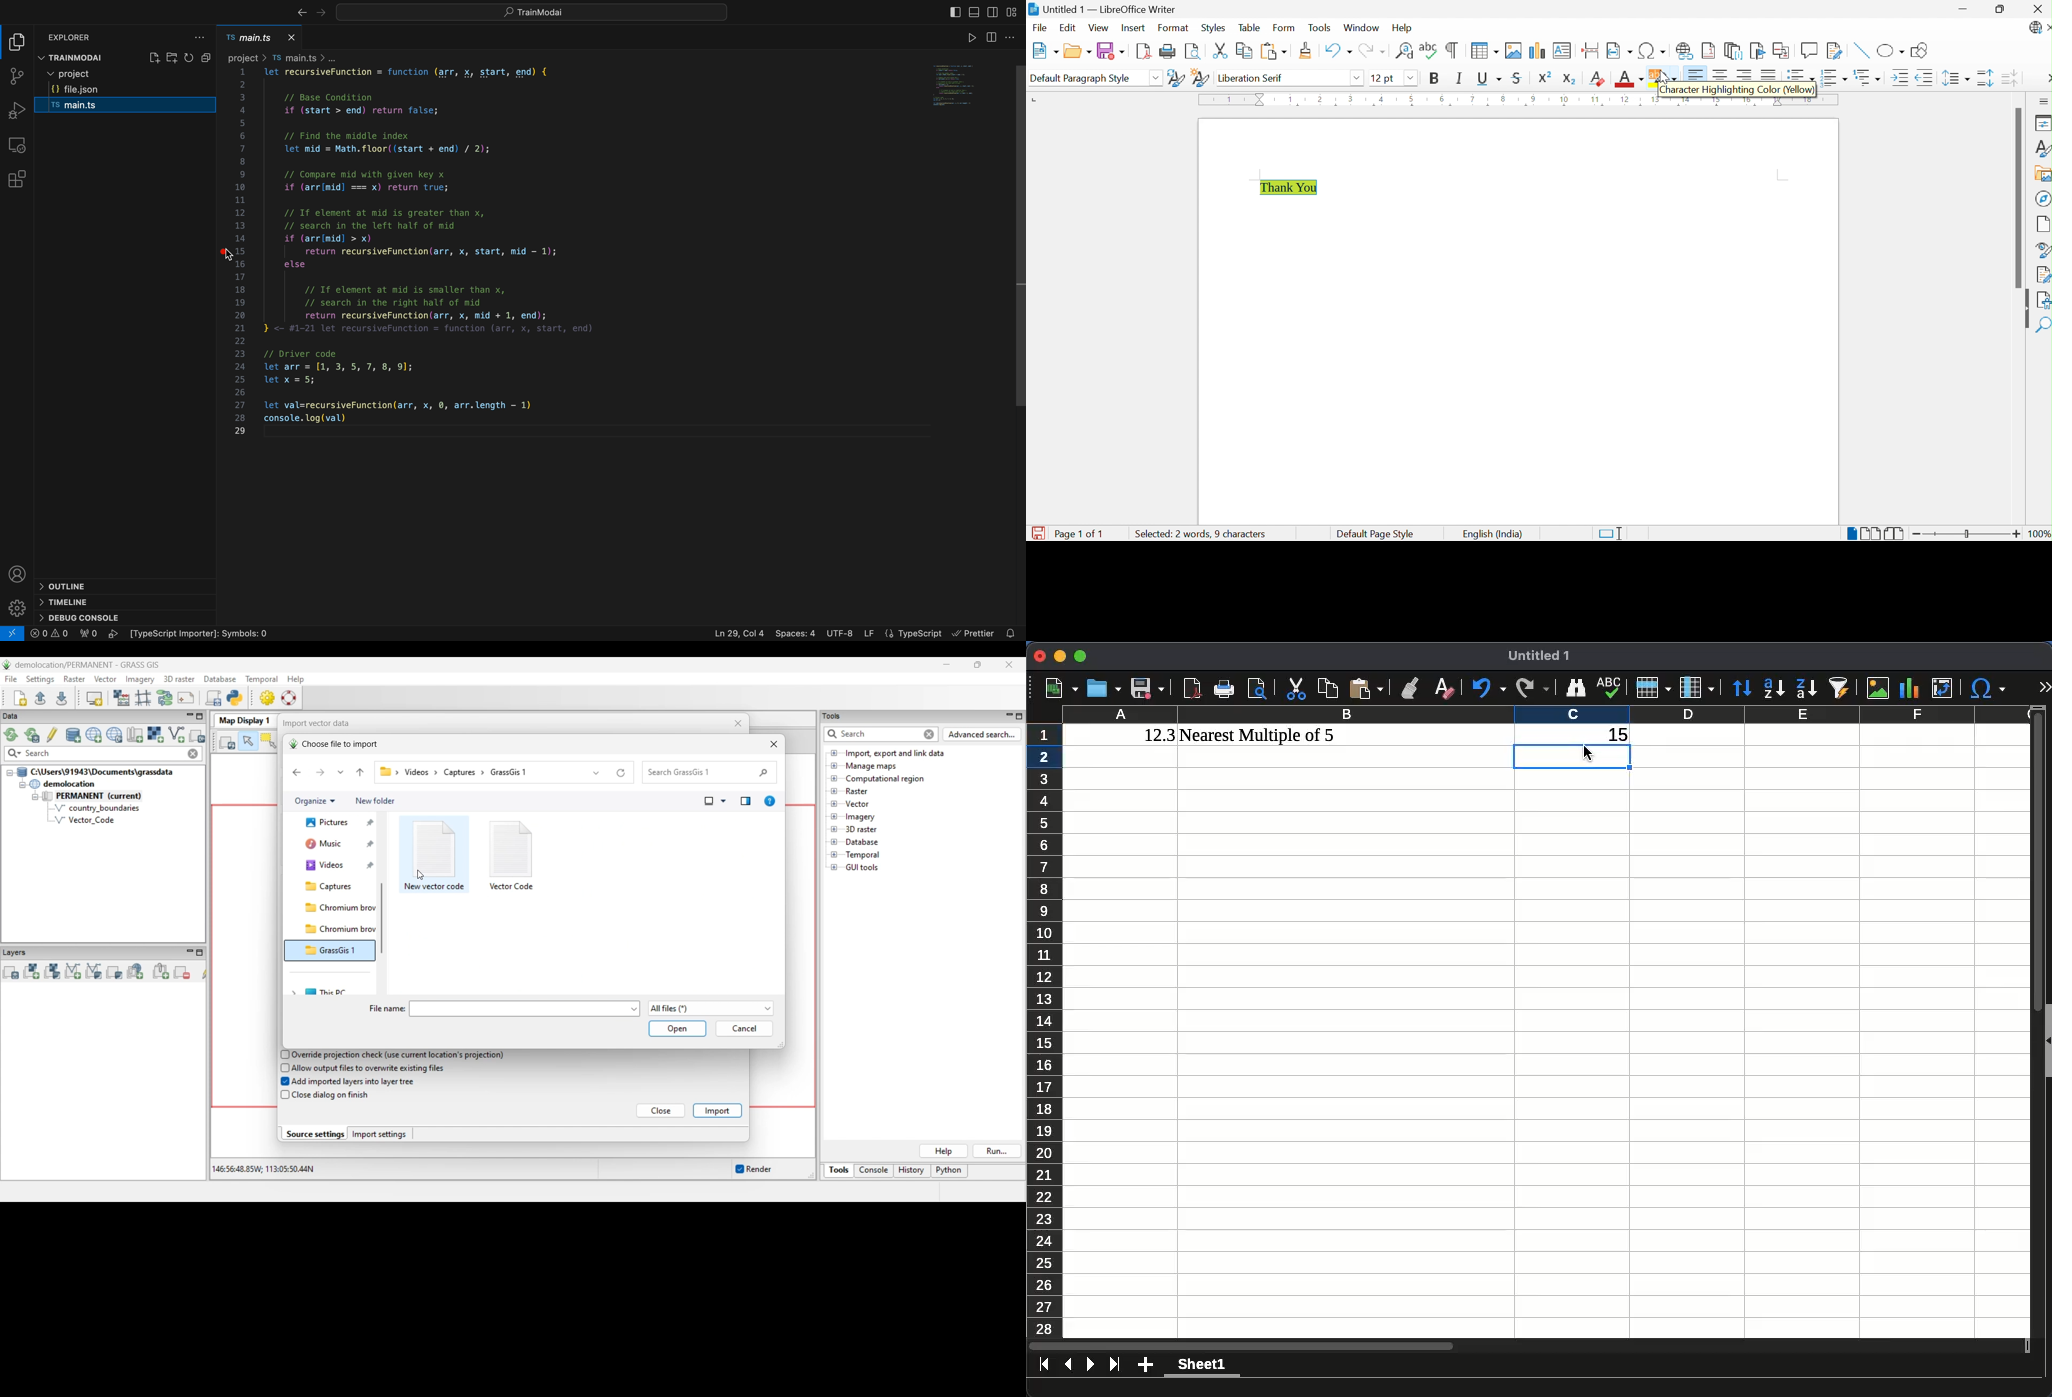 The image size is (2072, 1400). Describe the element at coordinates (1192, 52) in the screenshot. I see `Toggle Print Preview` at that location.